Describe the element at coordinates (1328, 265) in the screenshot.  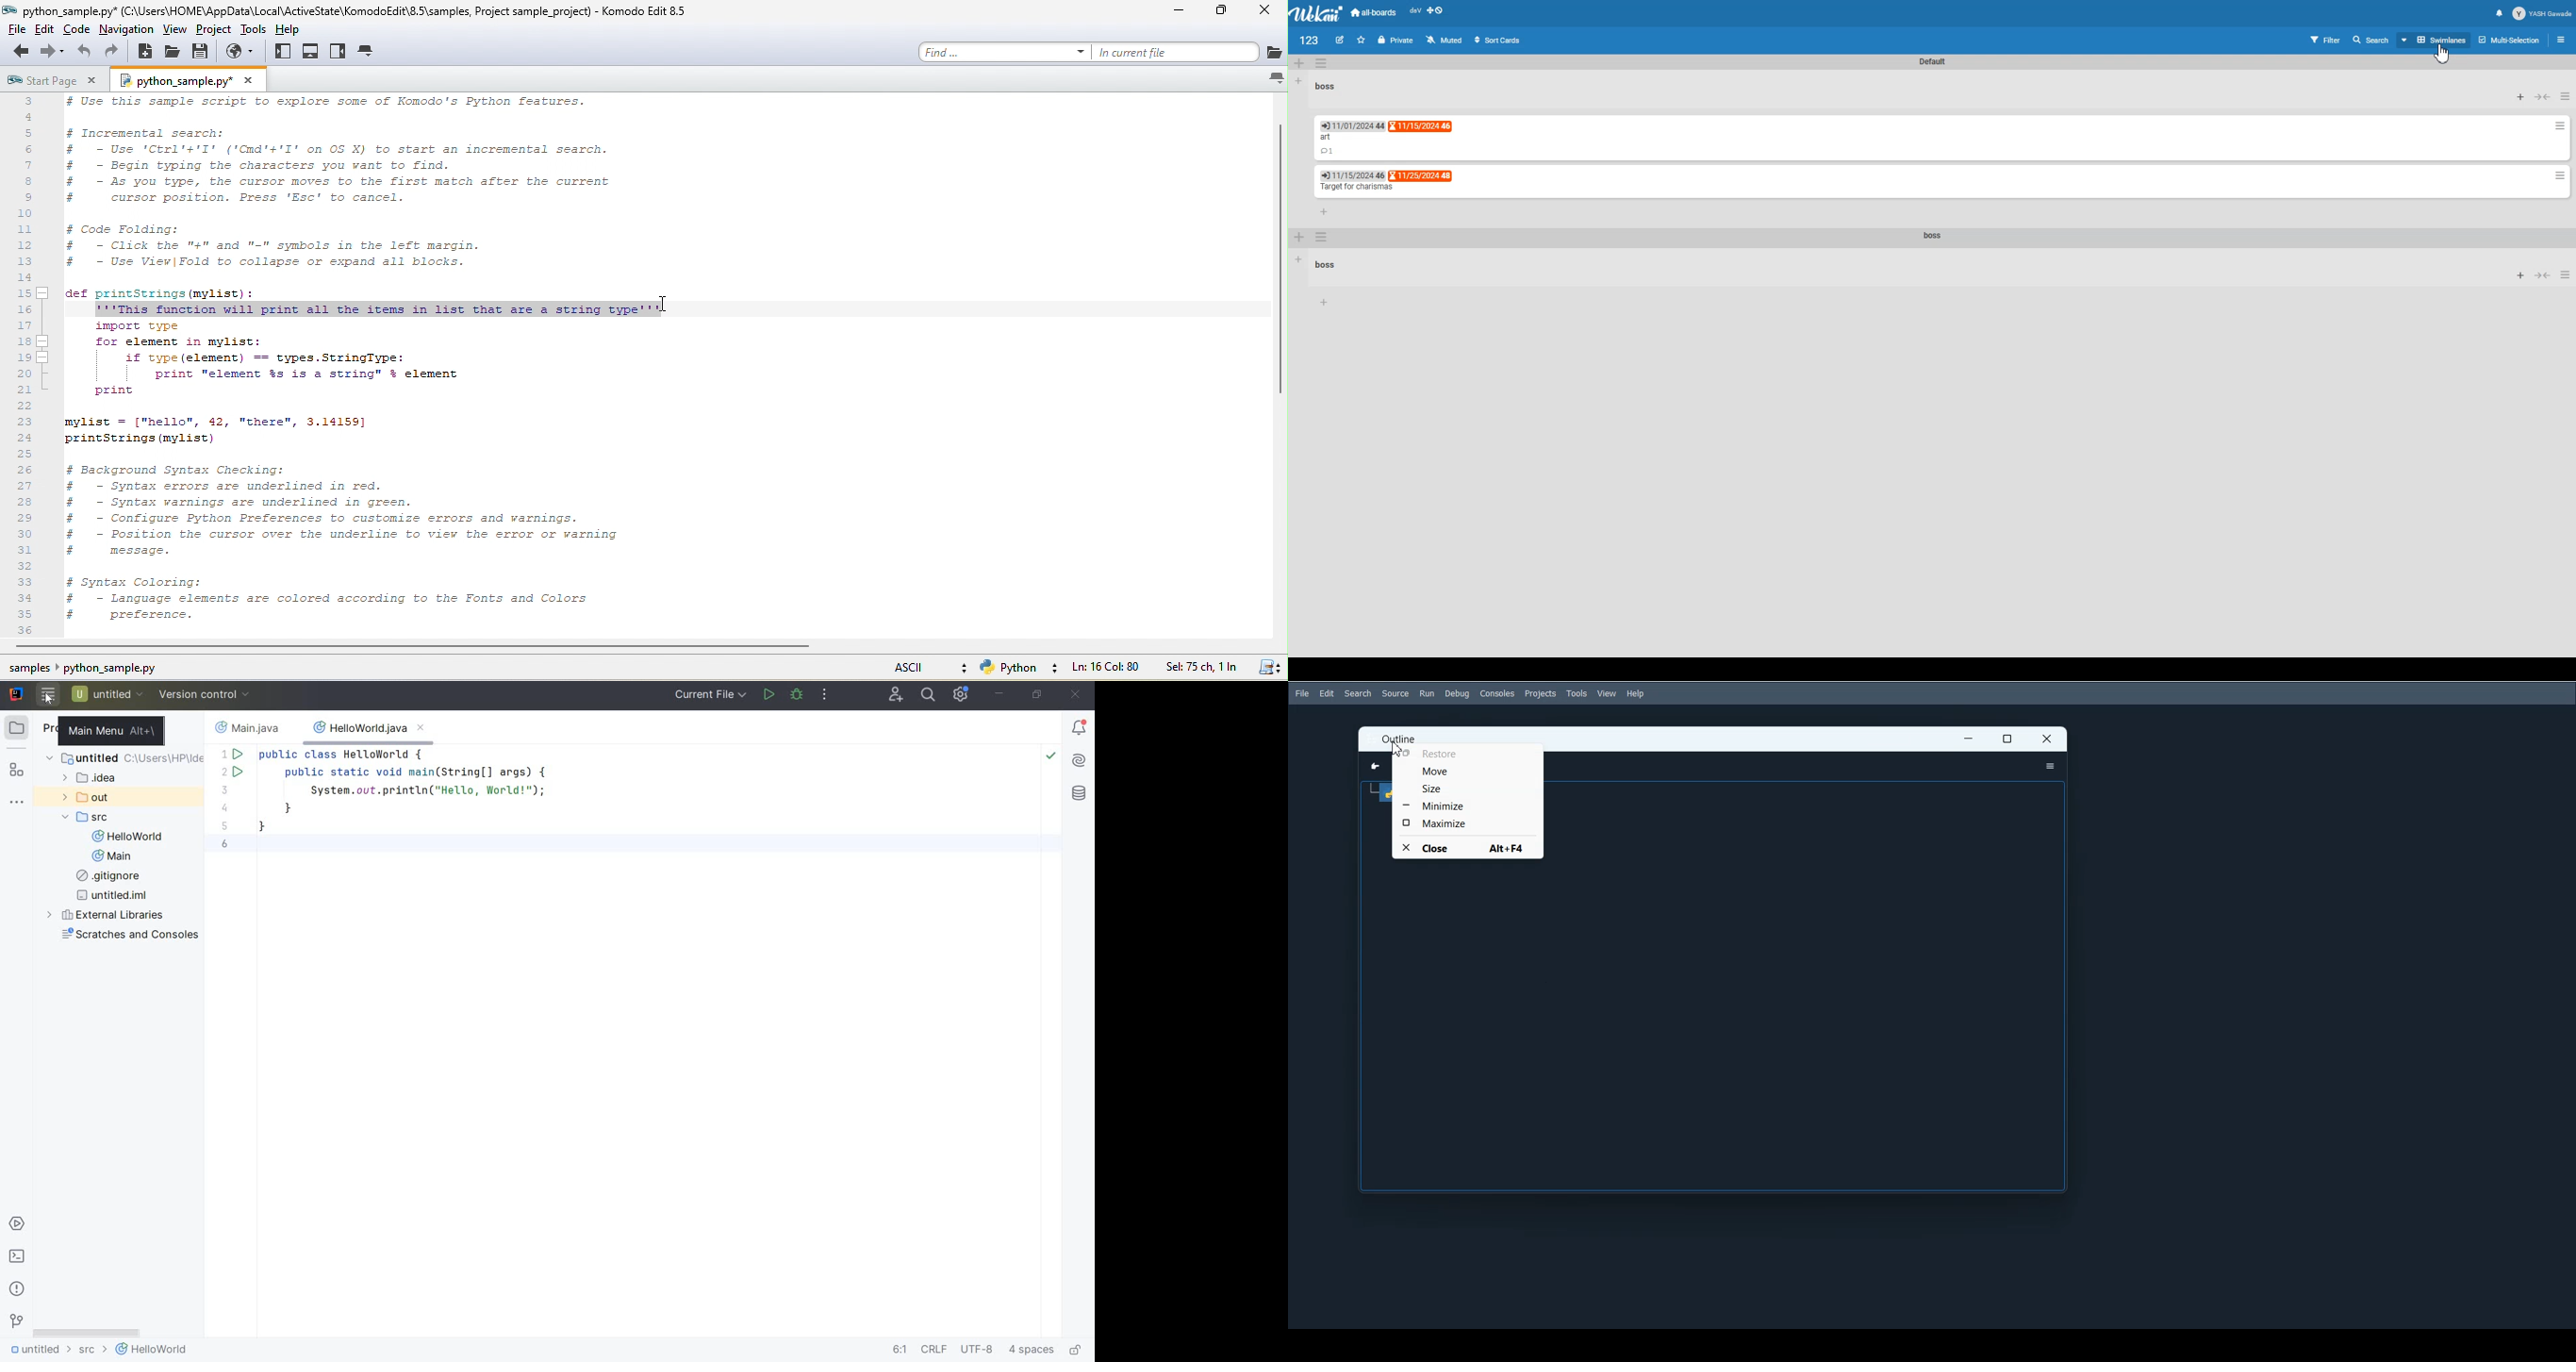
I see `Text` at that location.